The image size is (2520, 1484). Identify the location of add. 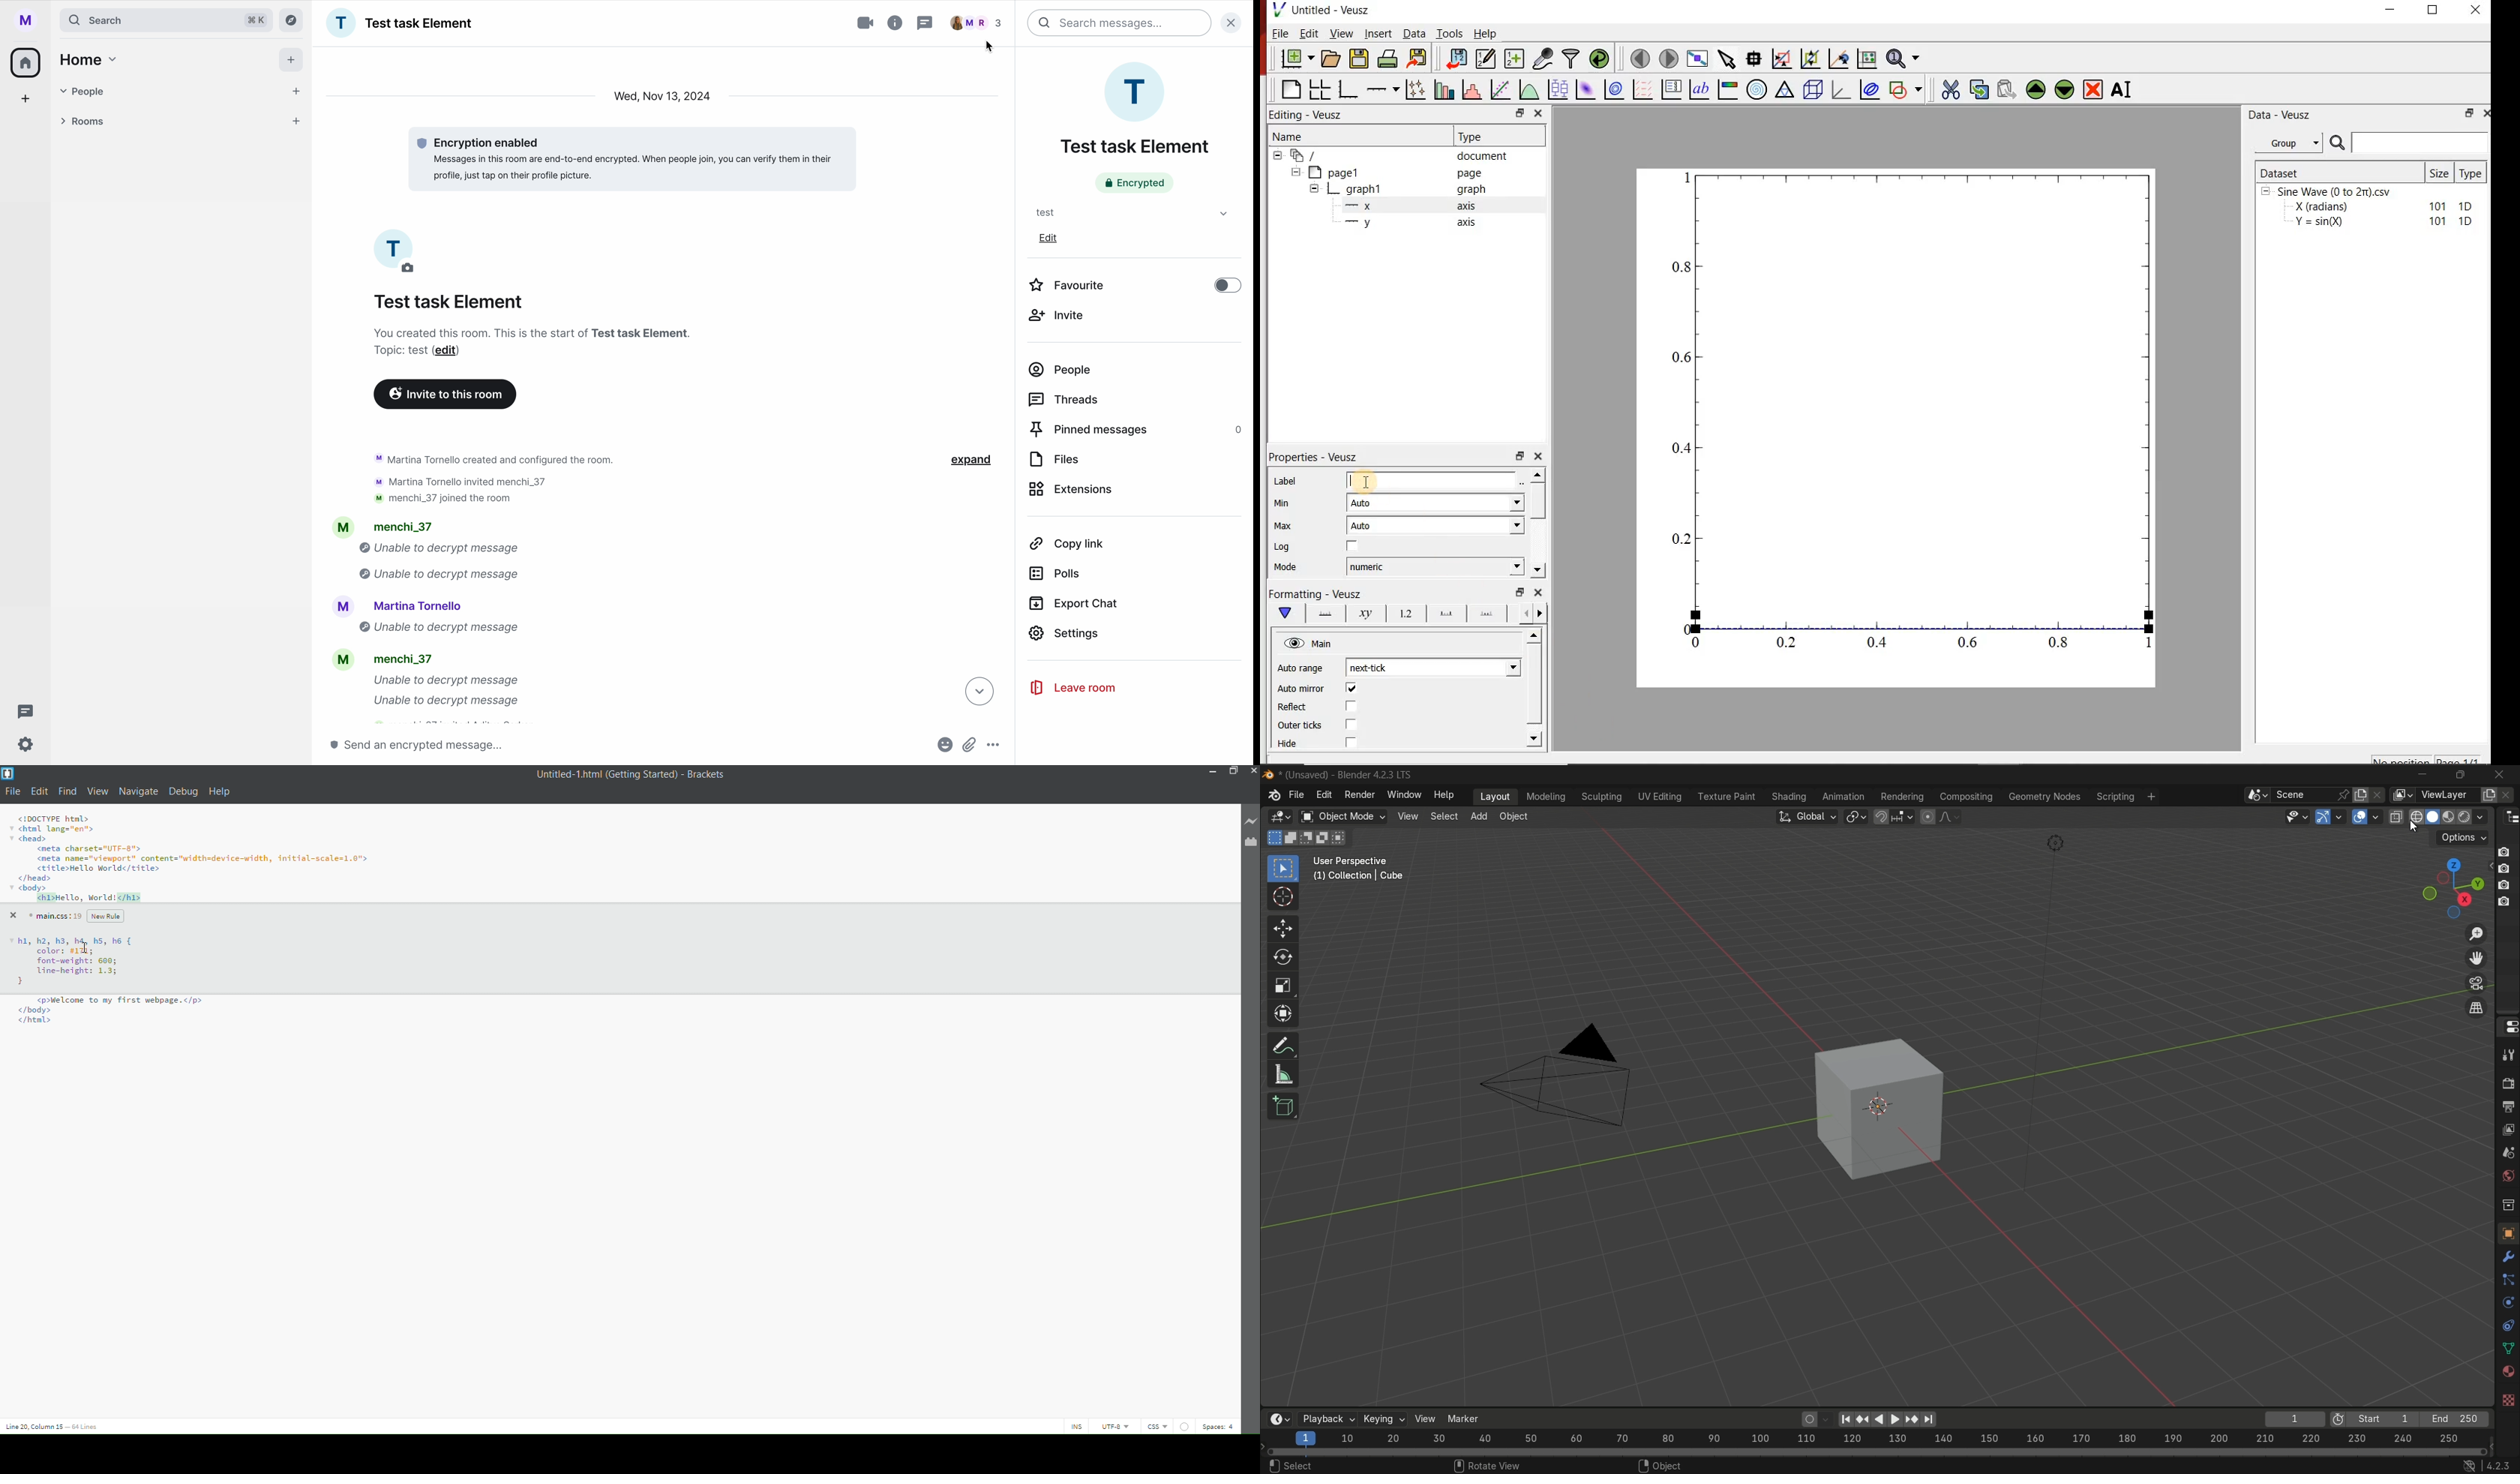
(291, 60).